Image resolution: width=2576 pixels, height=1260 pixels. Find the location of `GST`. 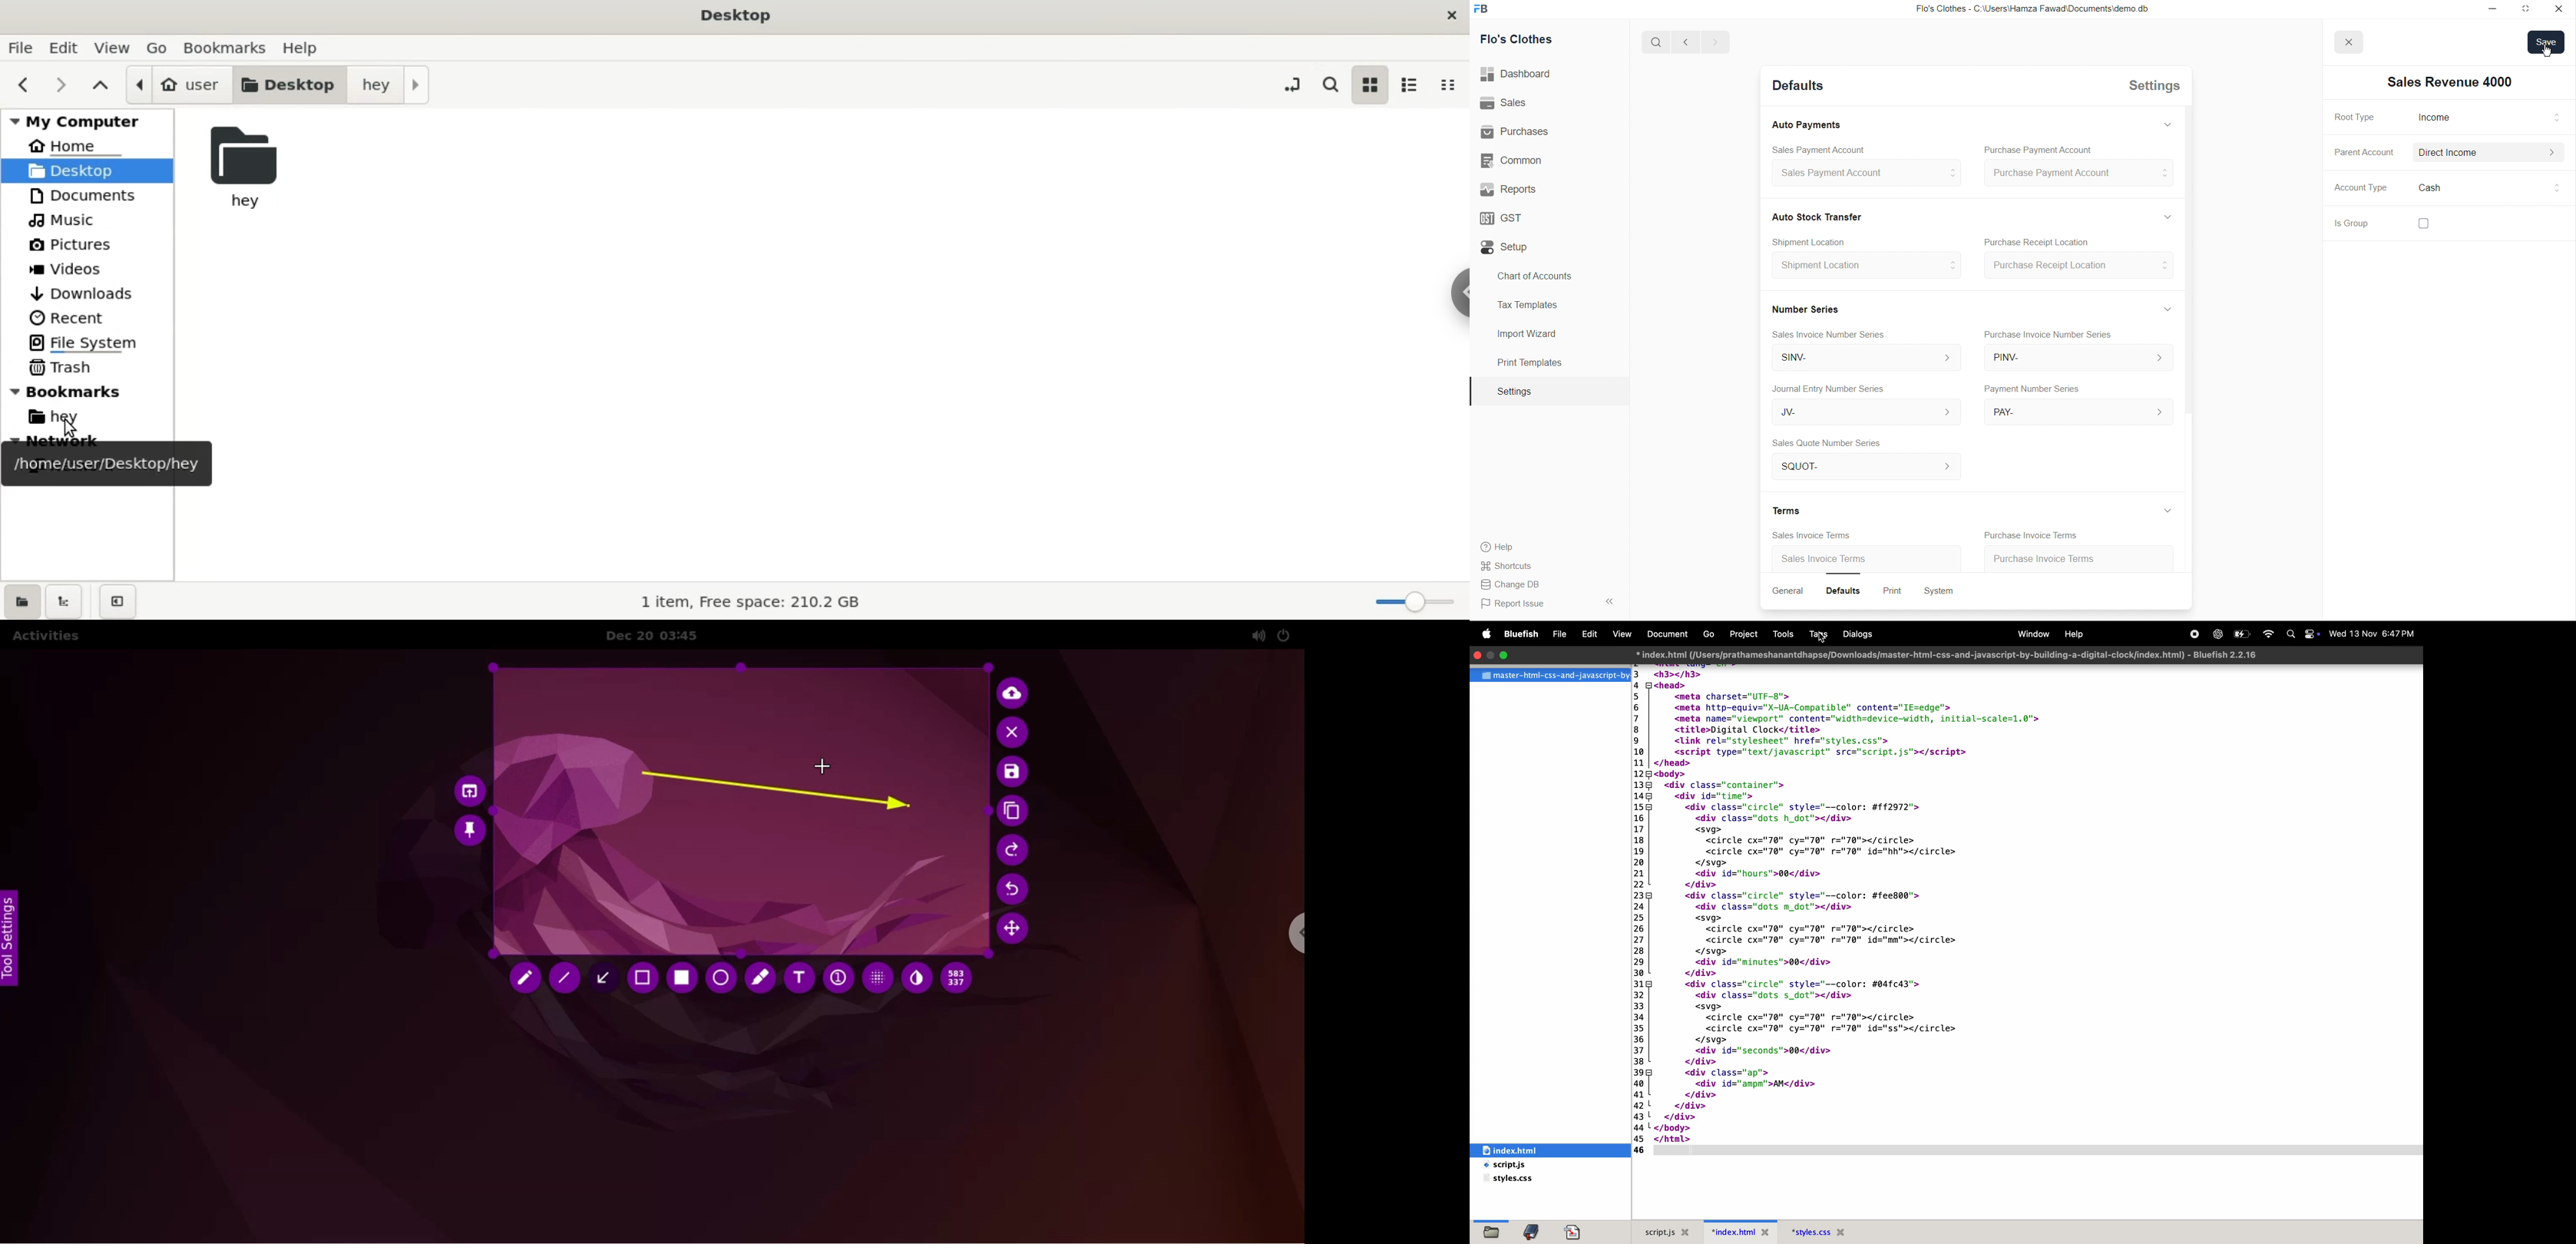

GST is located at coordinates (1505, 215).